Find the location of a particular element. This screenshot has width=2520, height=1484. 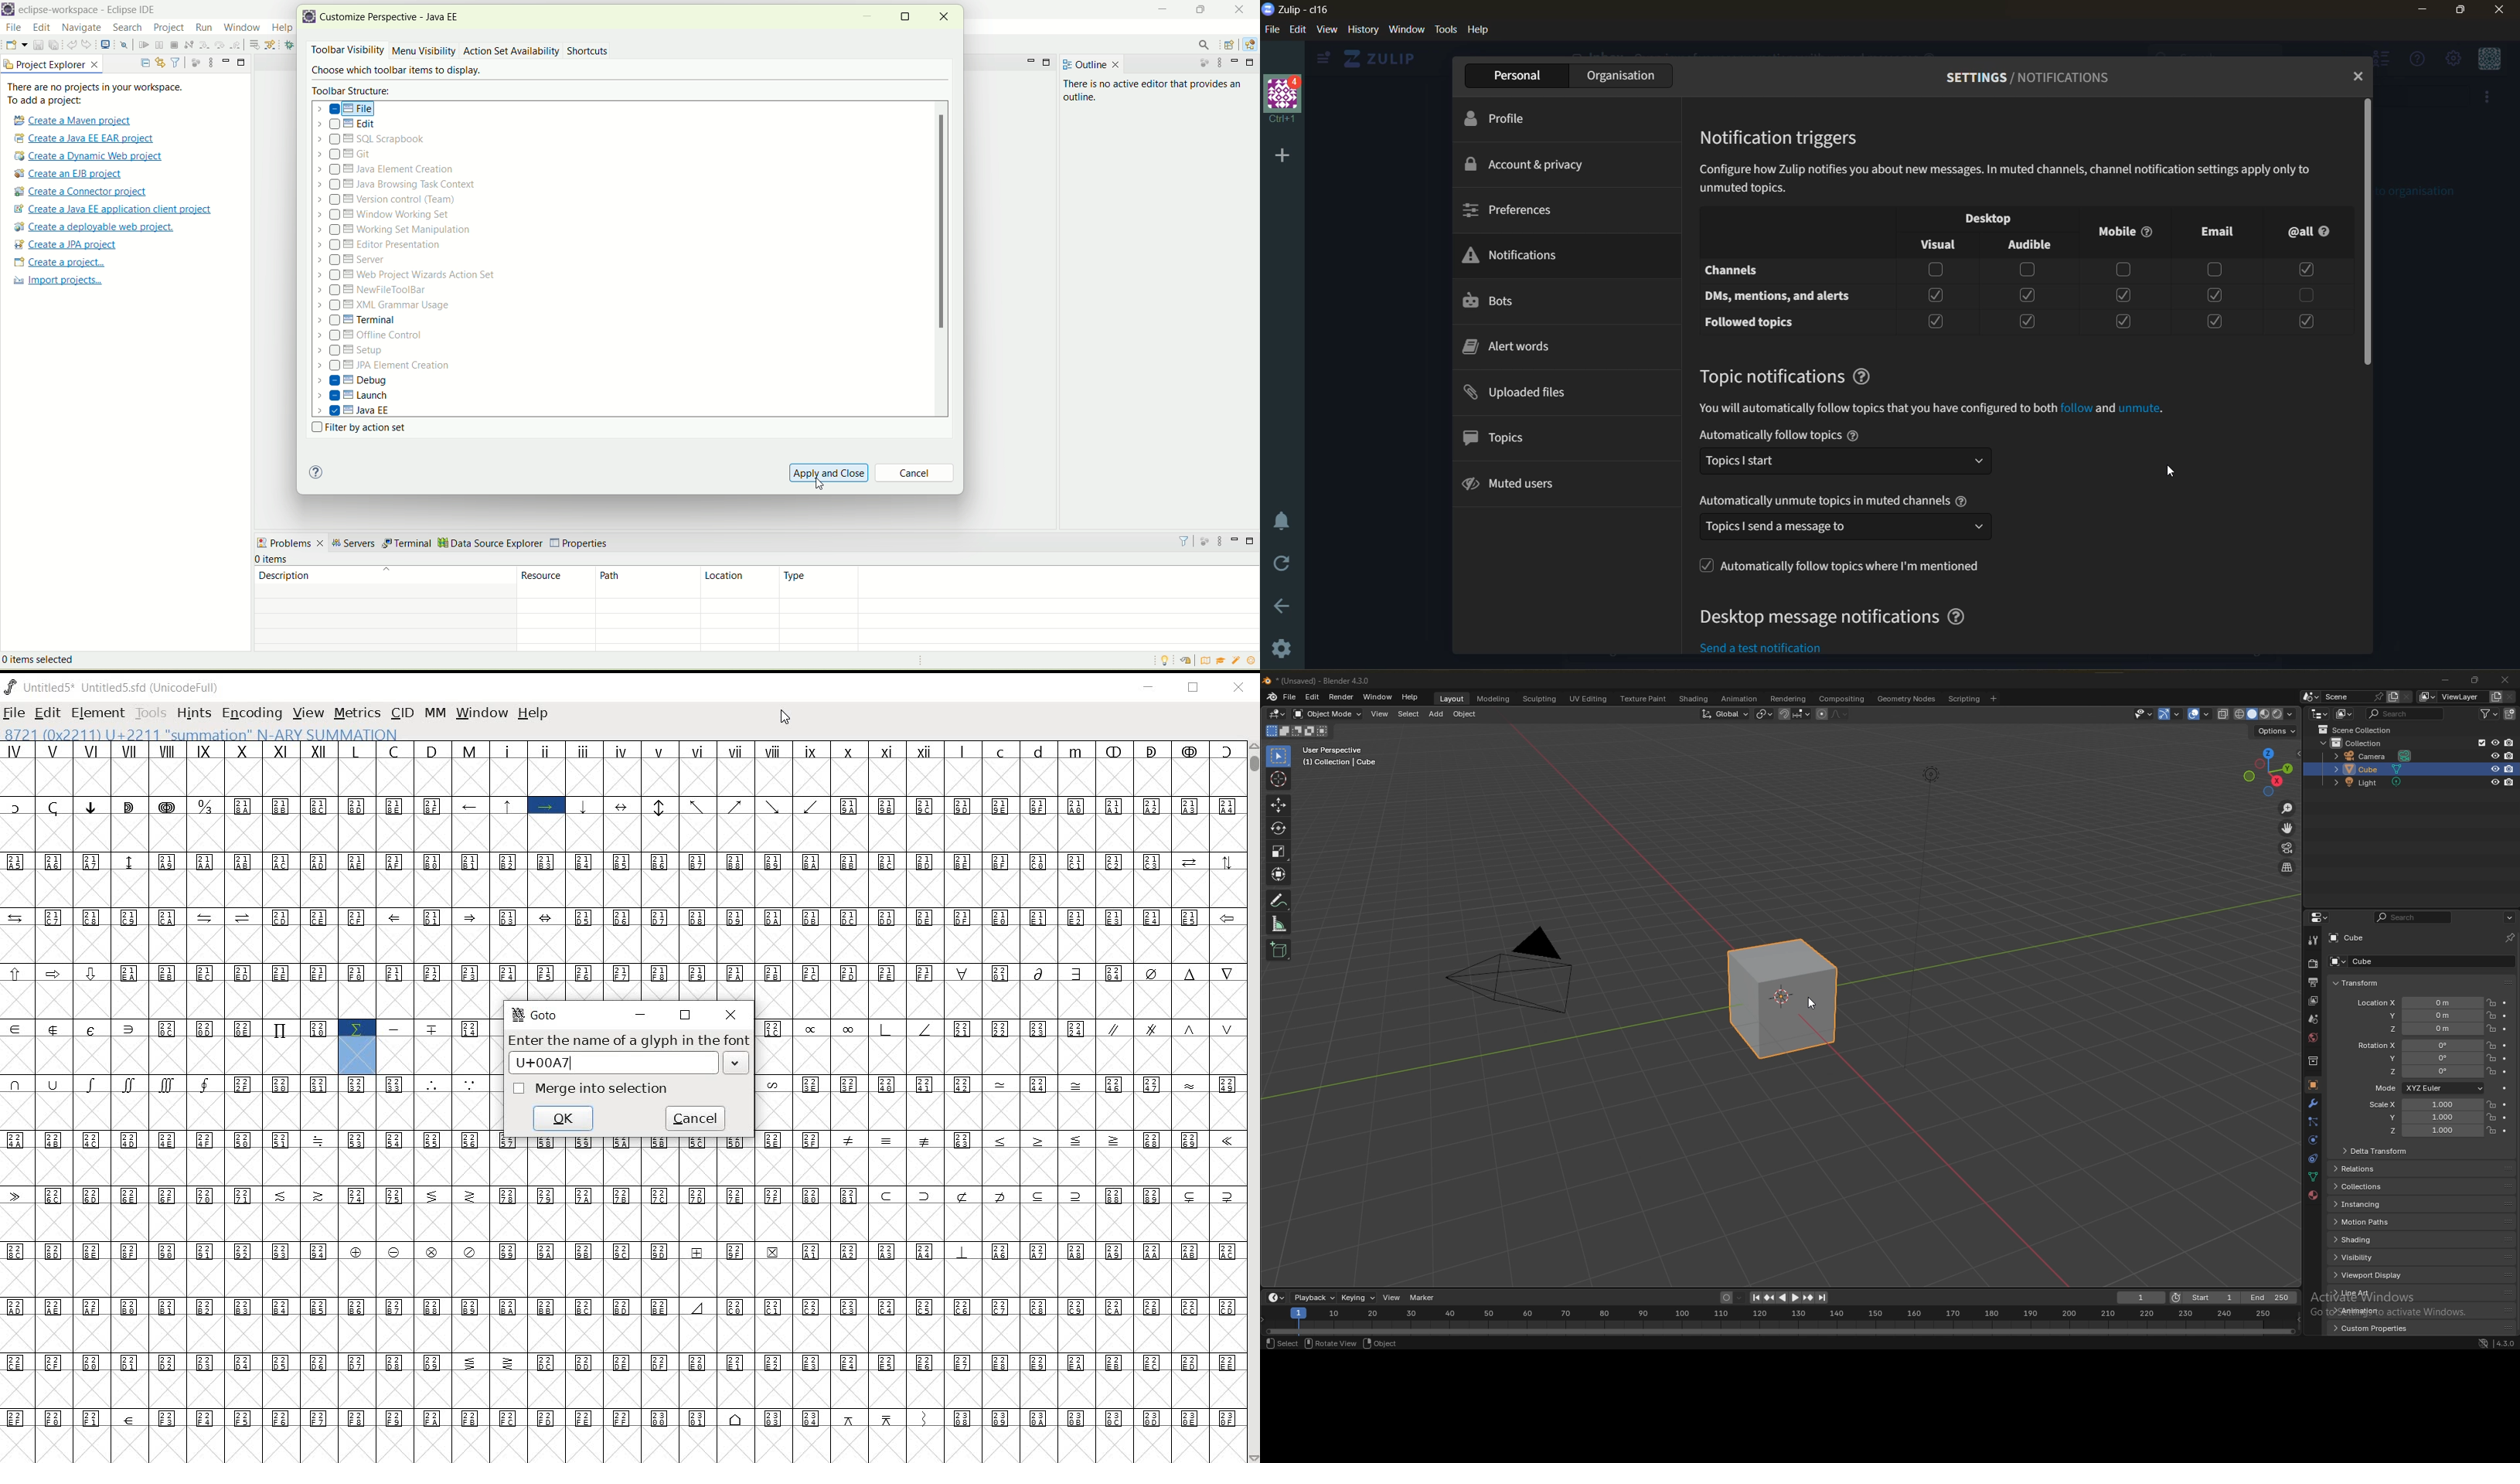

keying is located at coordinates (1357, 1298).